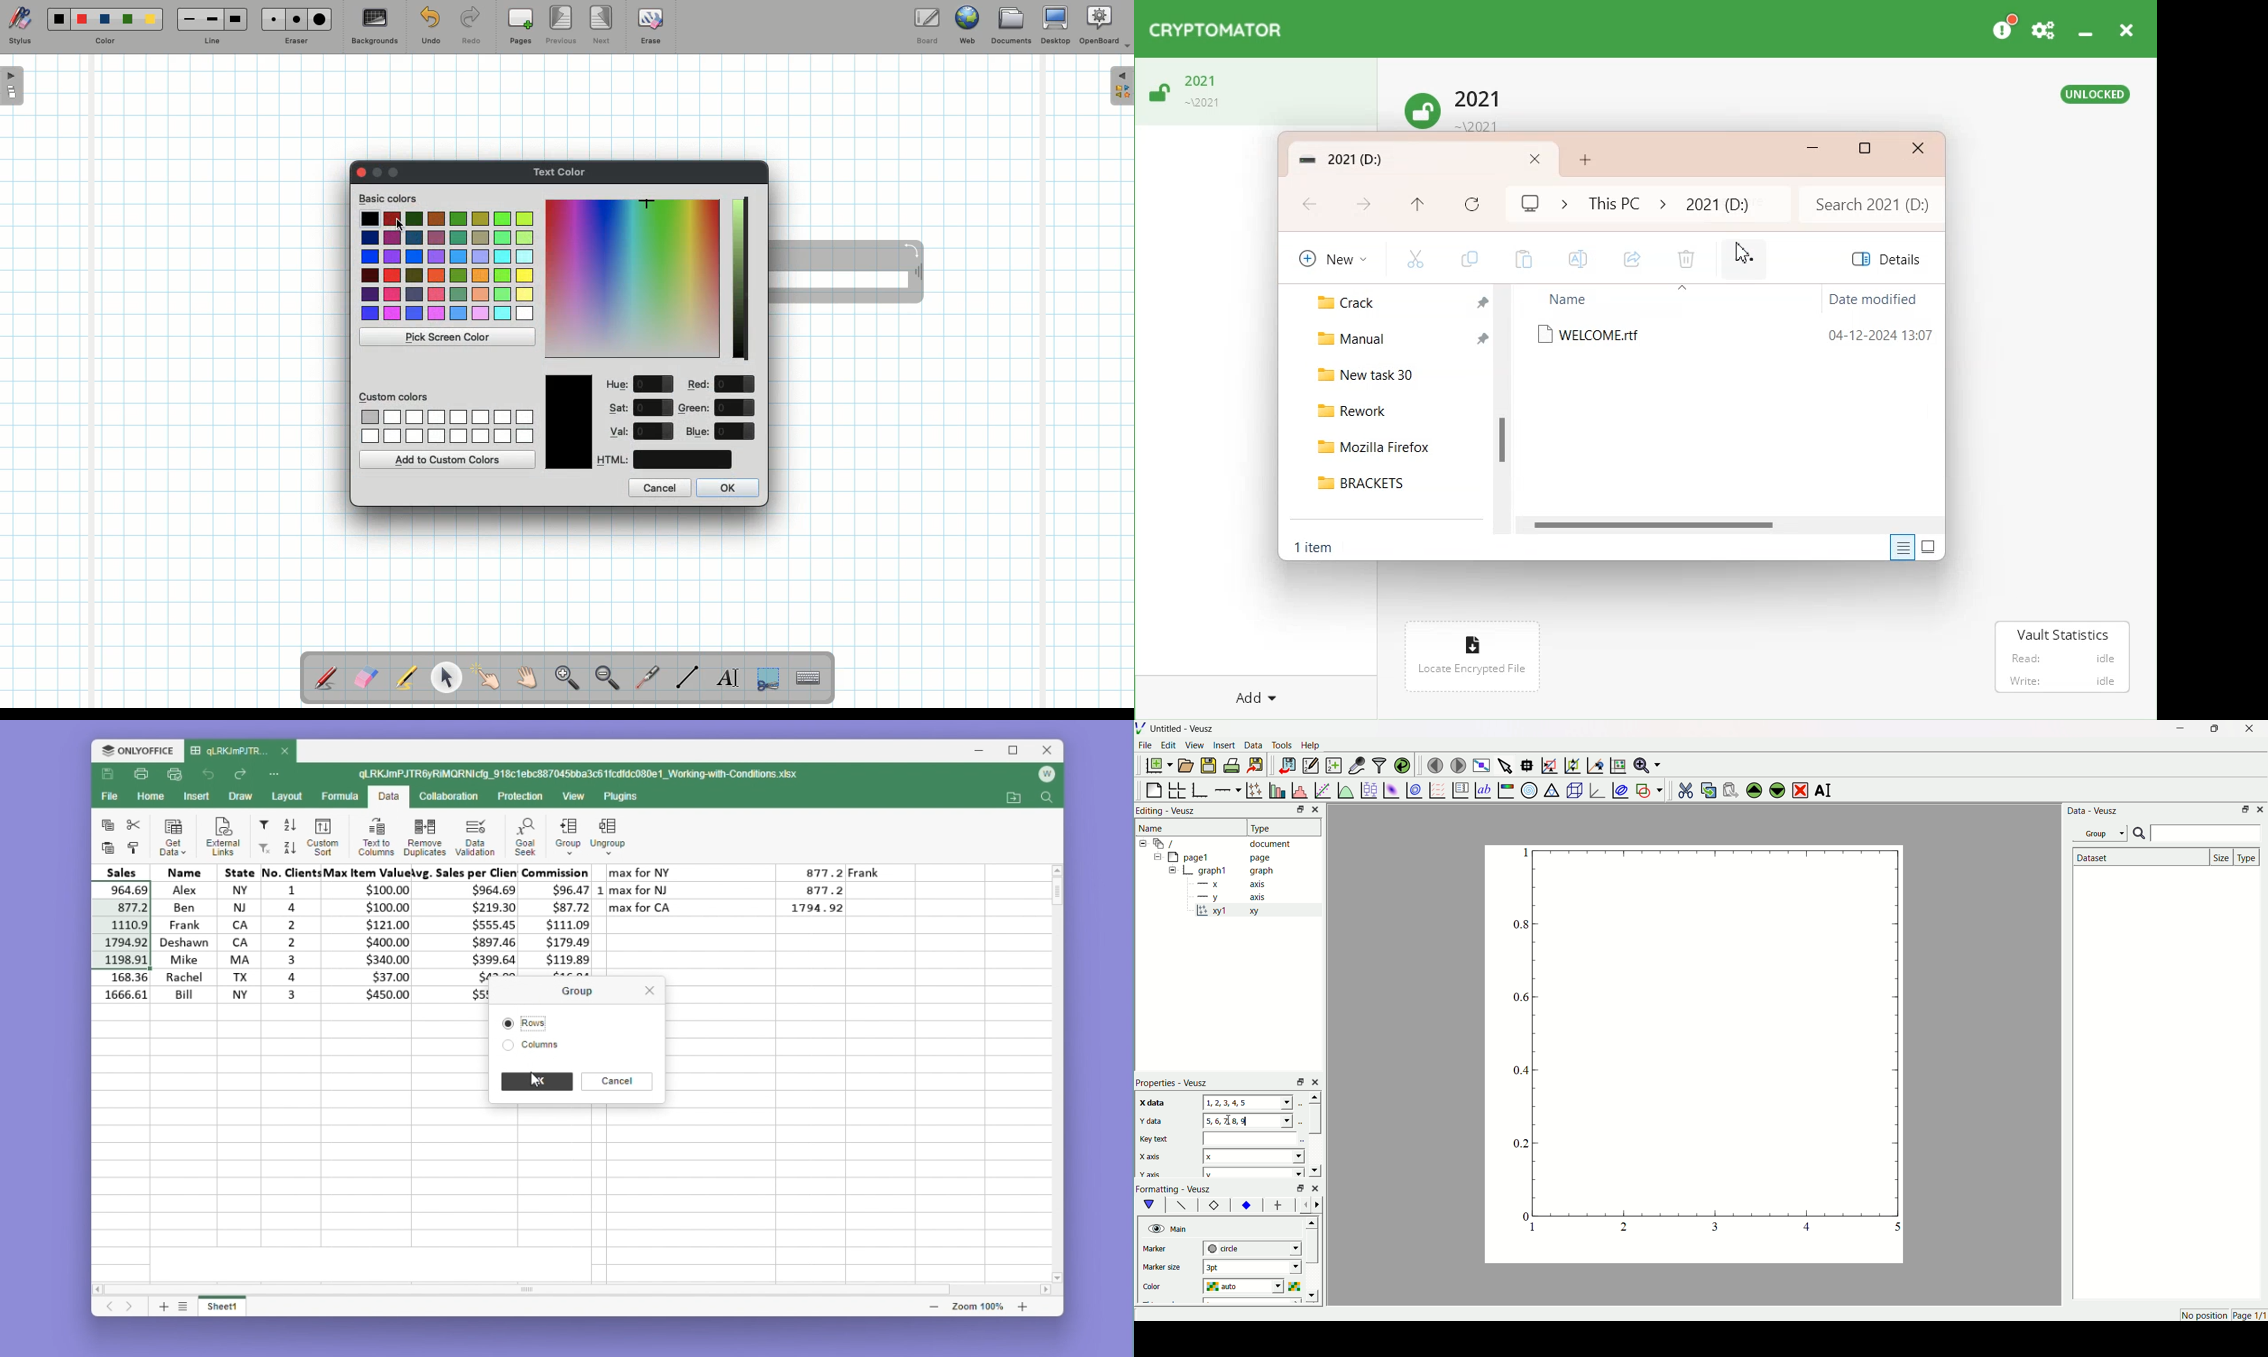  Describe the element at coordinates (735, 432) in the screenshot. I see `value` at that location.